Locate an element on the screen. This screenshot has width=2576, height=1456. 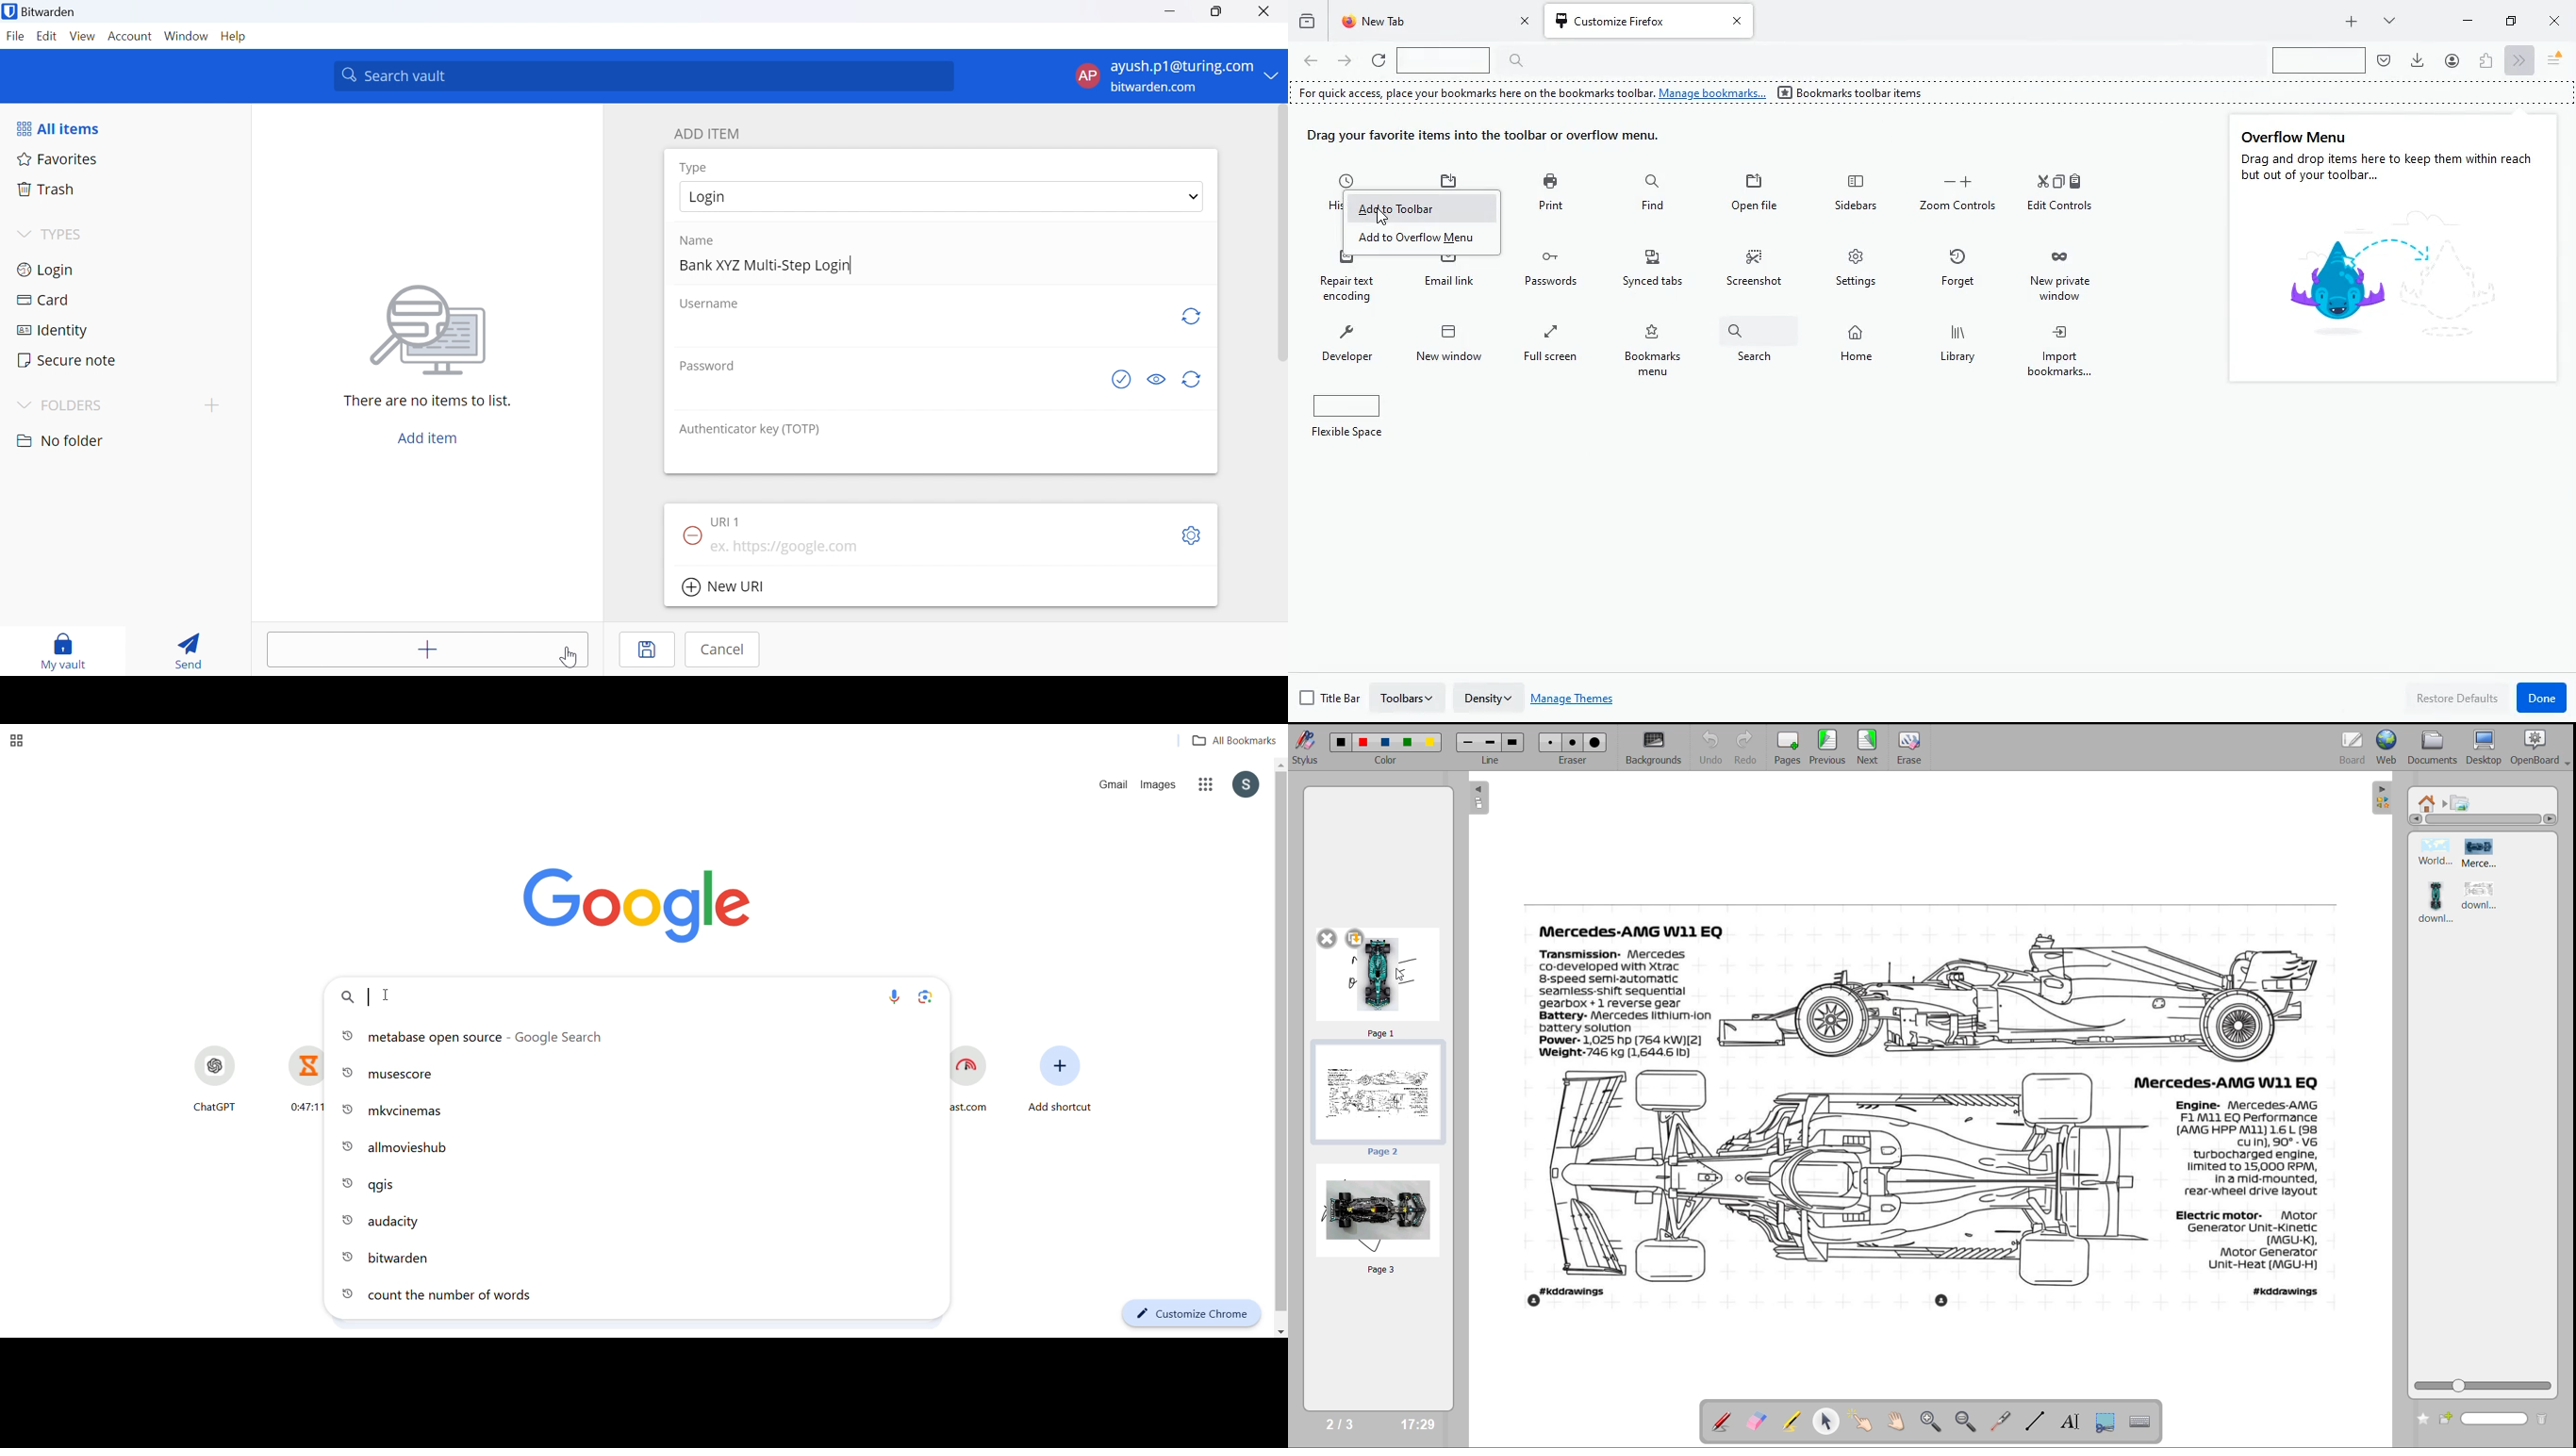
Add item is located at coordinates (429, 436).